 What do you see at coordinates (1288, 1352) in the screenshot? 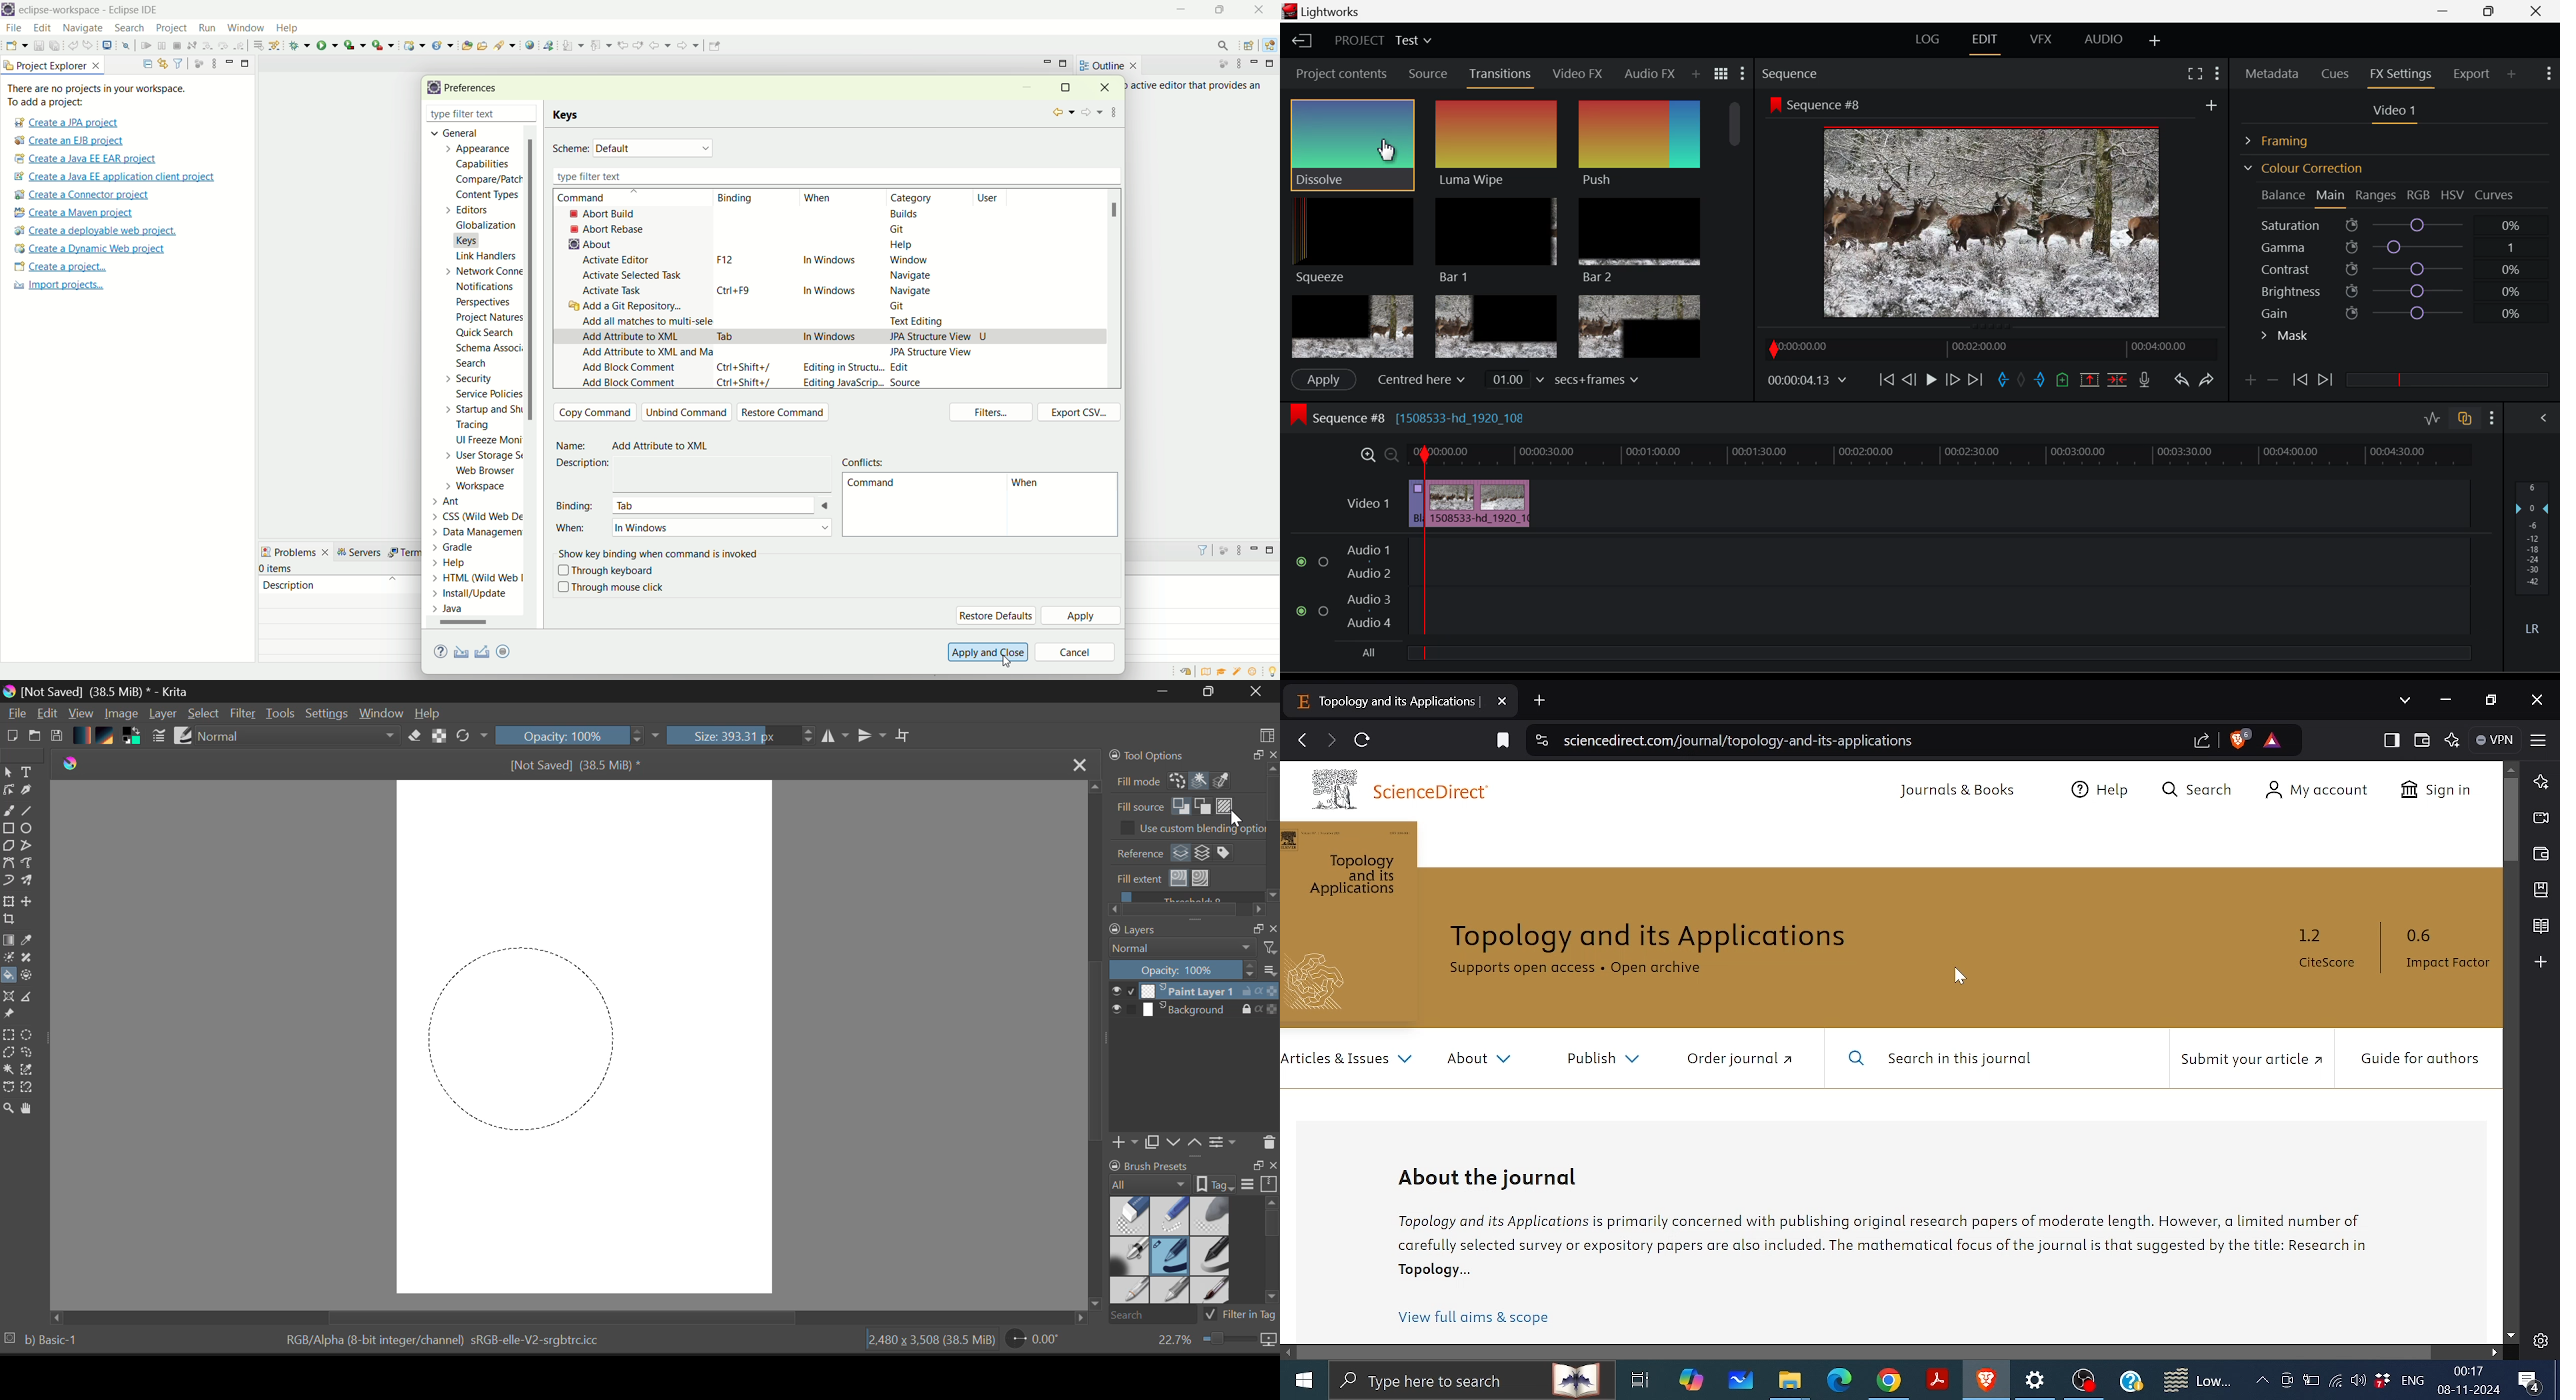
I see `Move left` at bounding box center [1288, 1352].